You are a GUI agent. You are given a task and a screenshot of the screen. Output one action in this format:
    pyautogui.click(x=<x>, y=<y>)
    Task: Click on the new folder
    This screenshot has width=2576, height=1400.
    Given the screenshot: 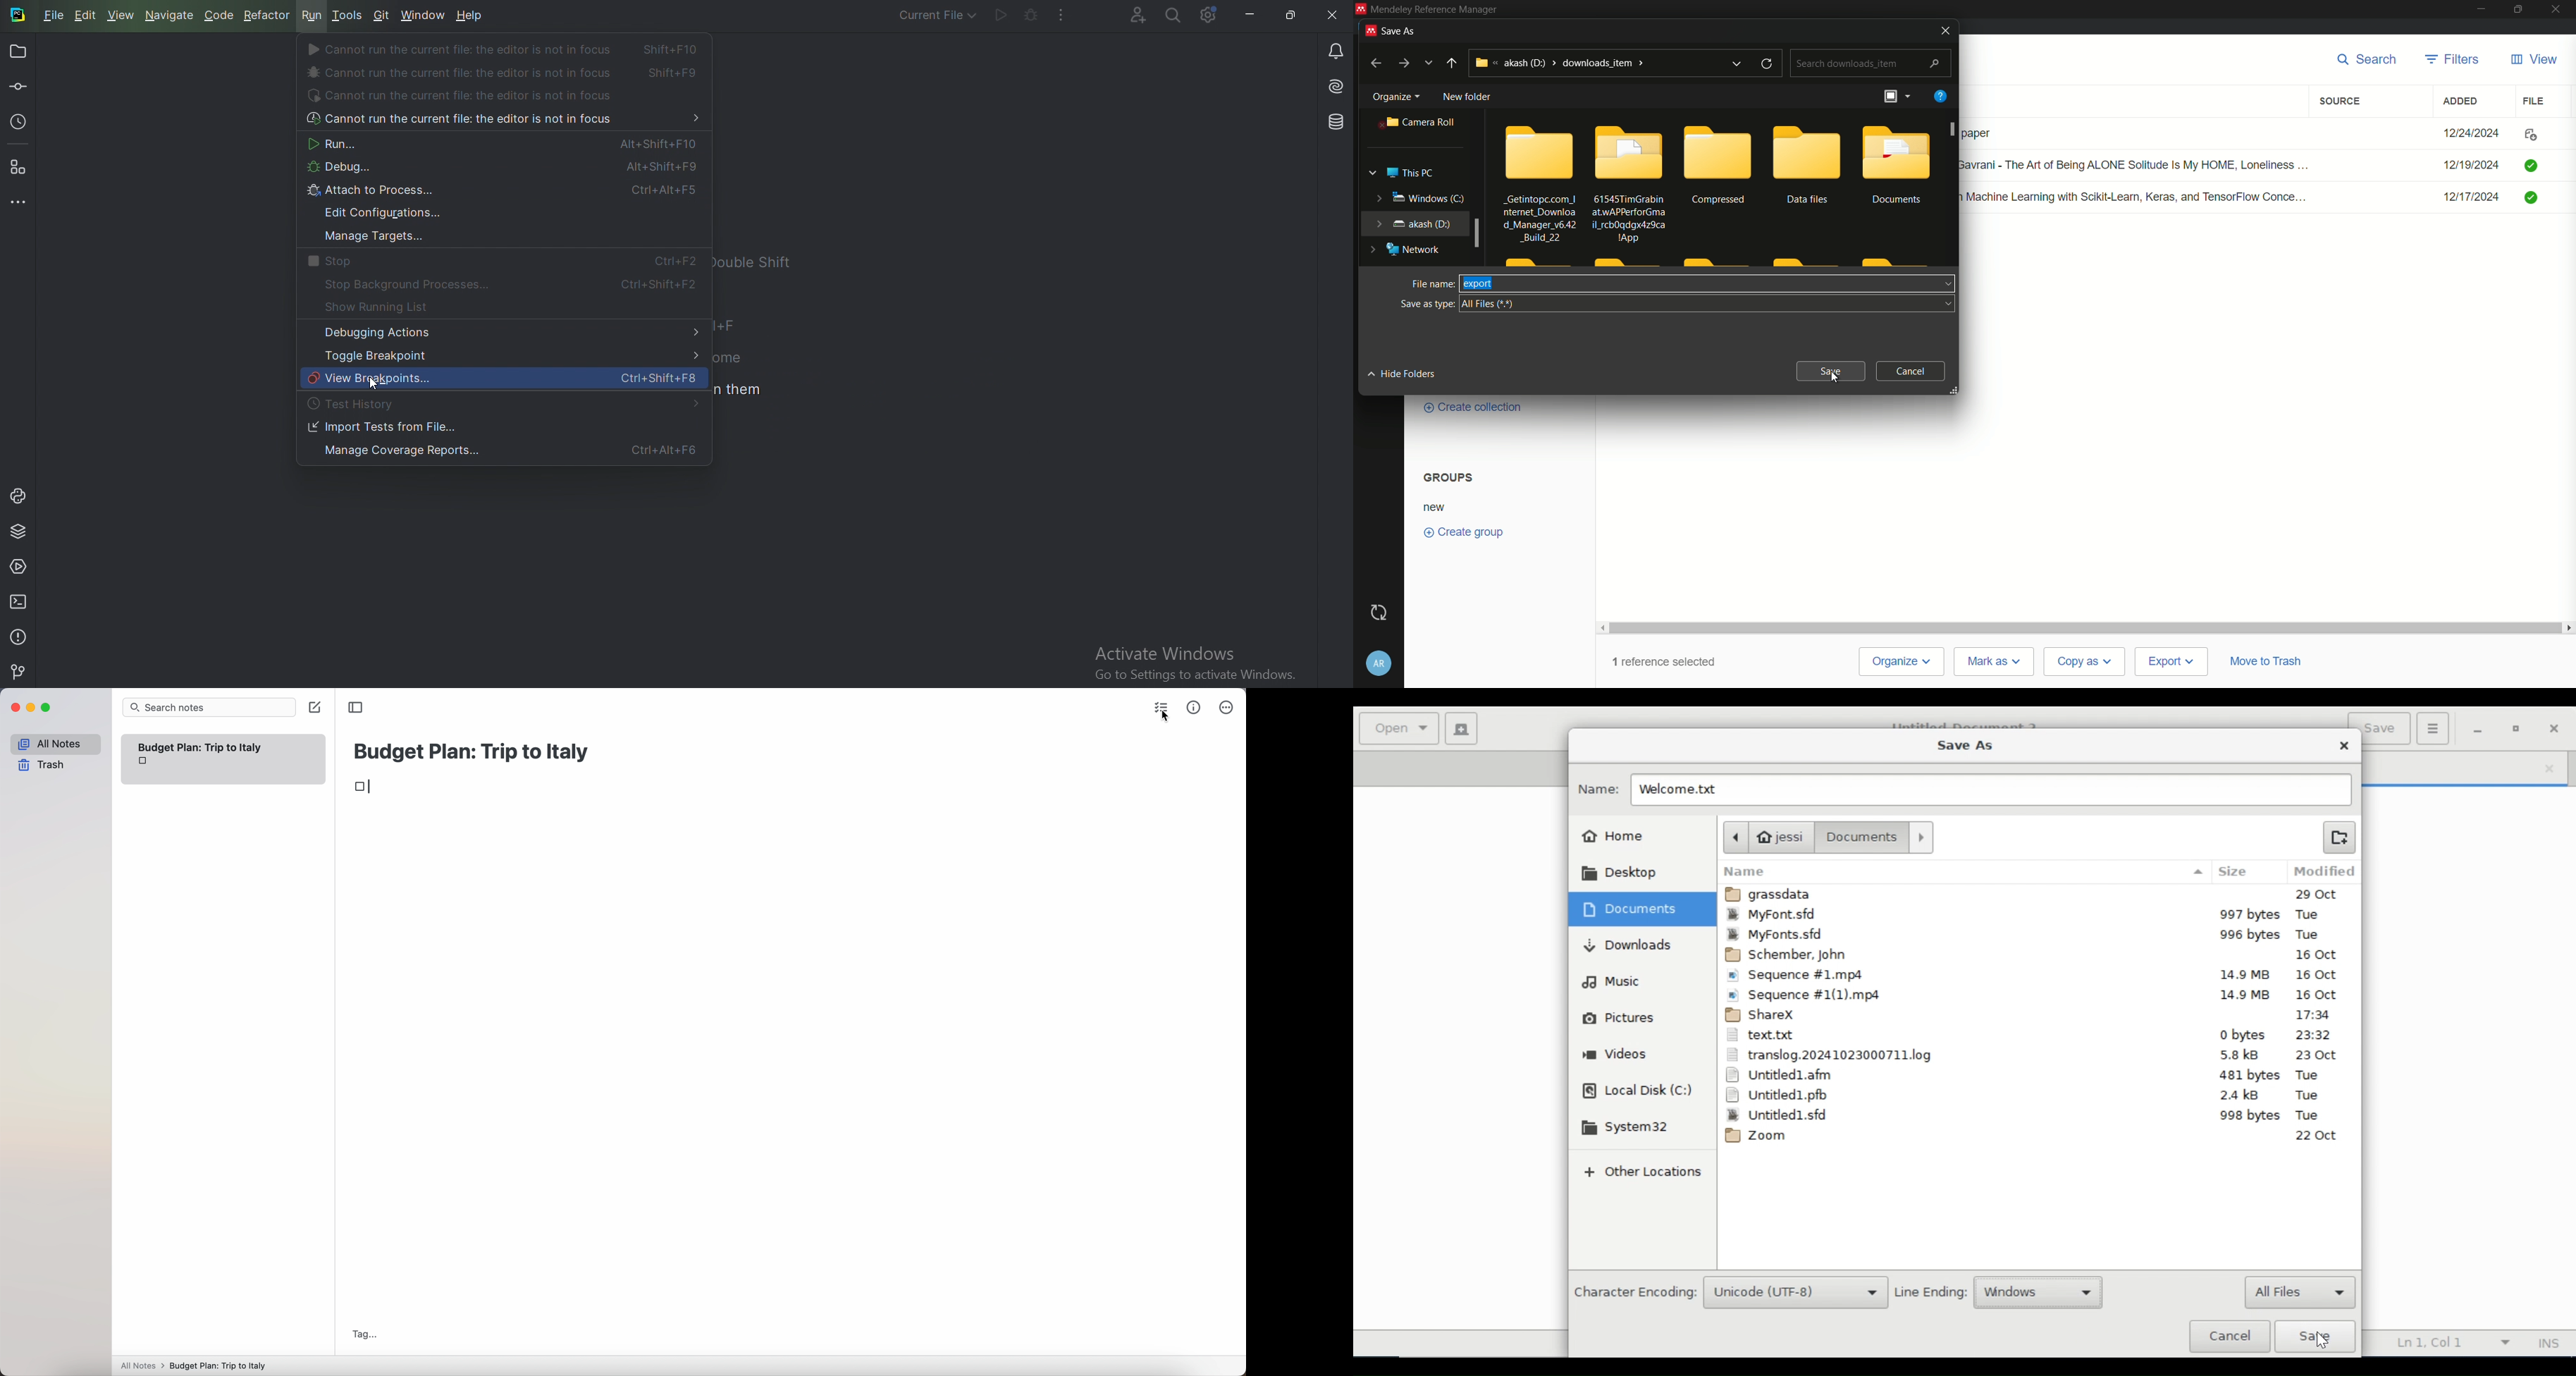 What is the action you would take?
    pyautogui.click(x=1468, y=97)
    